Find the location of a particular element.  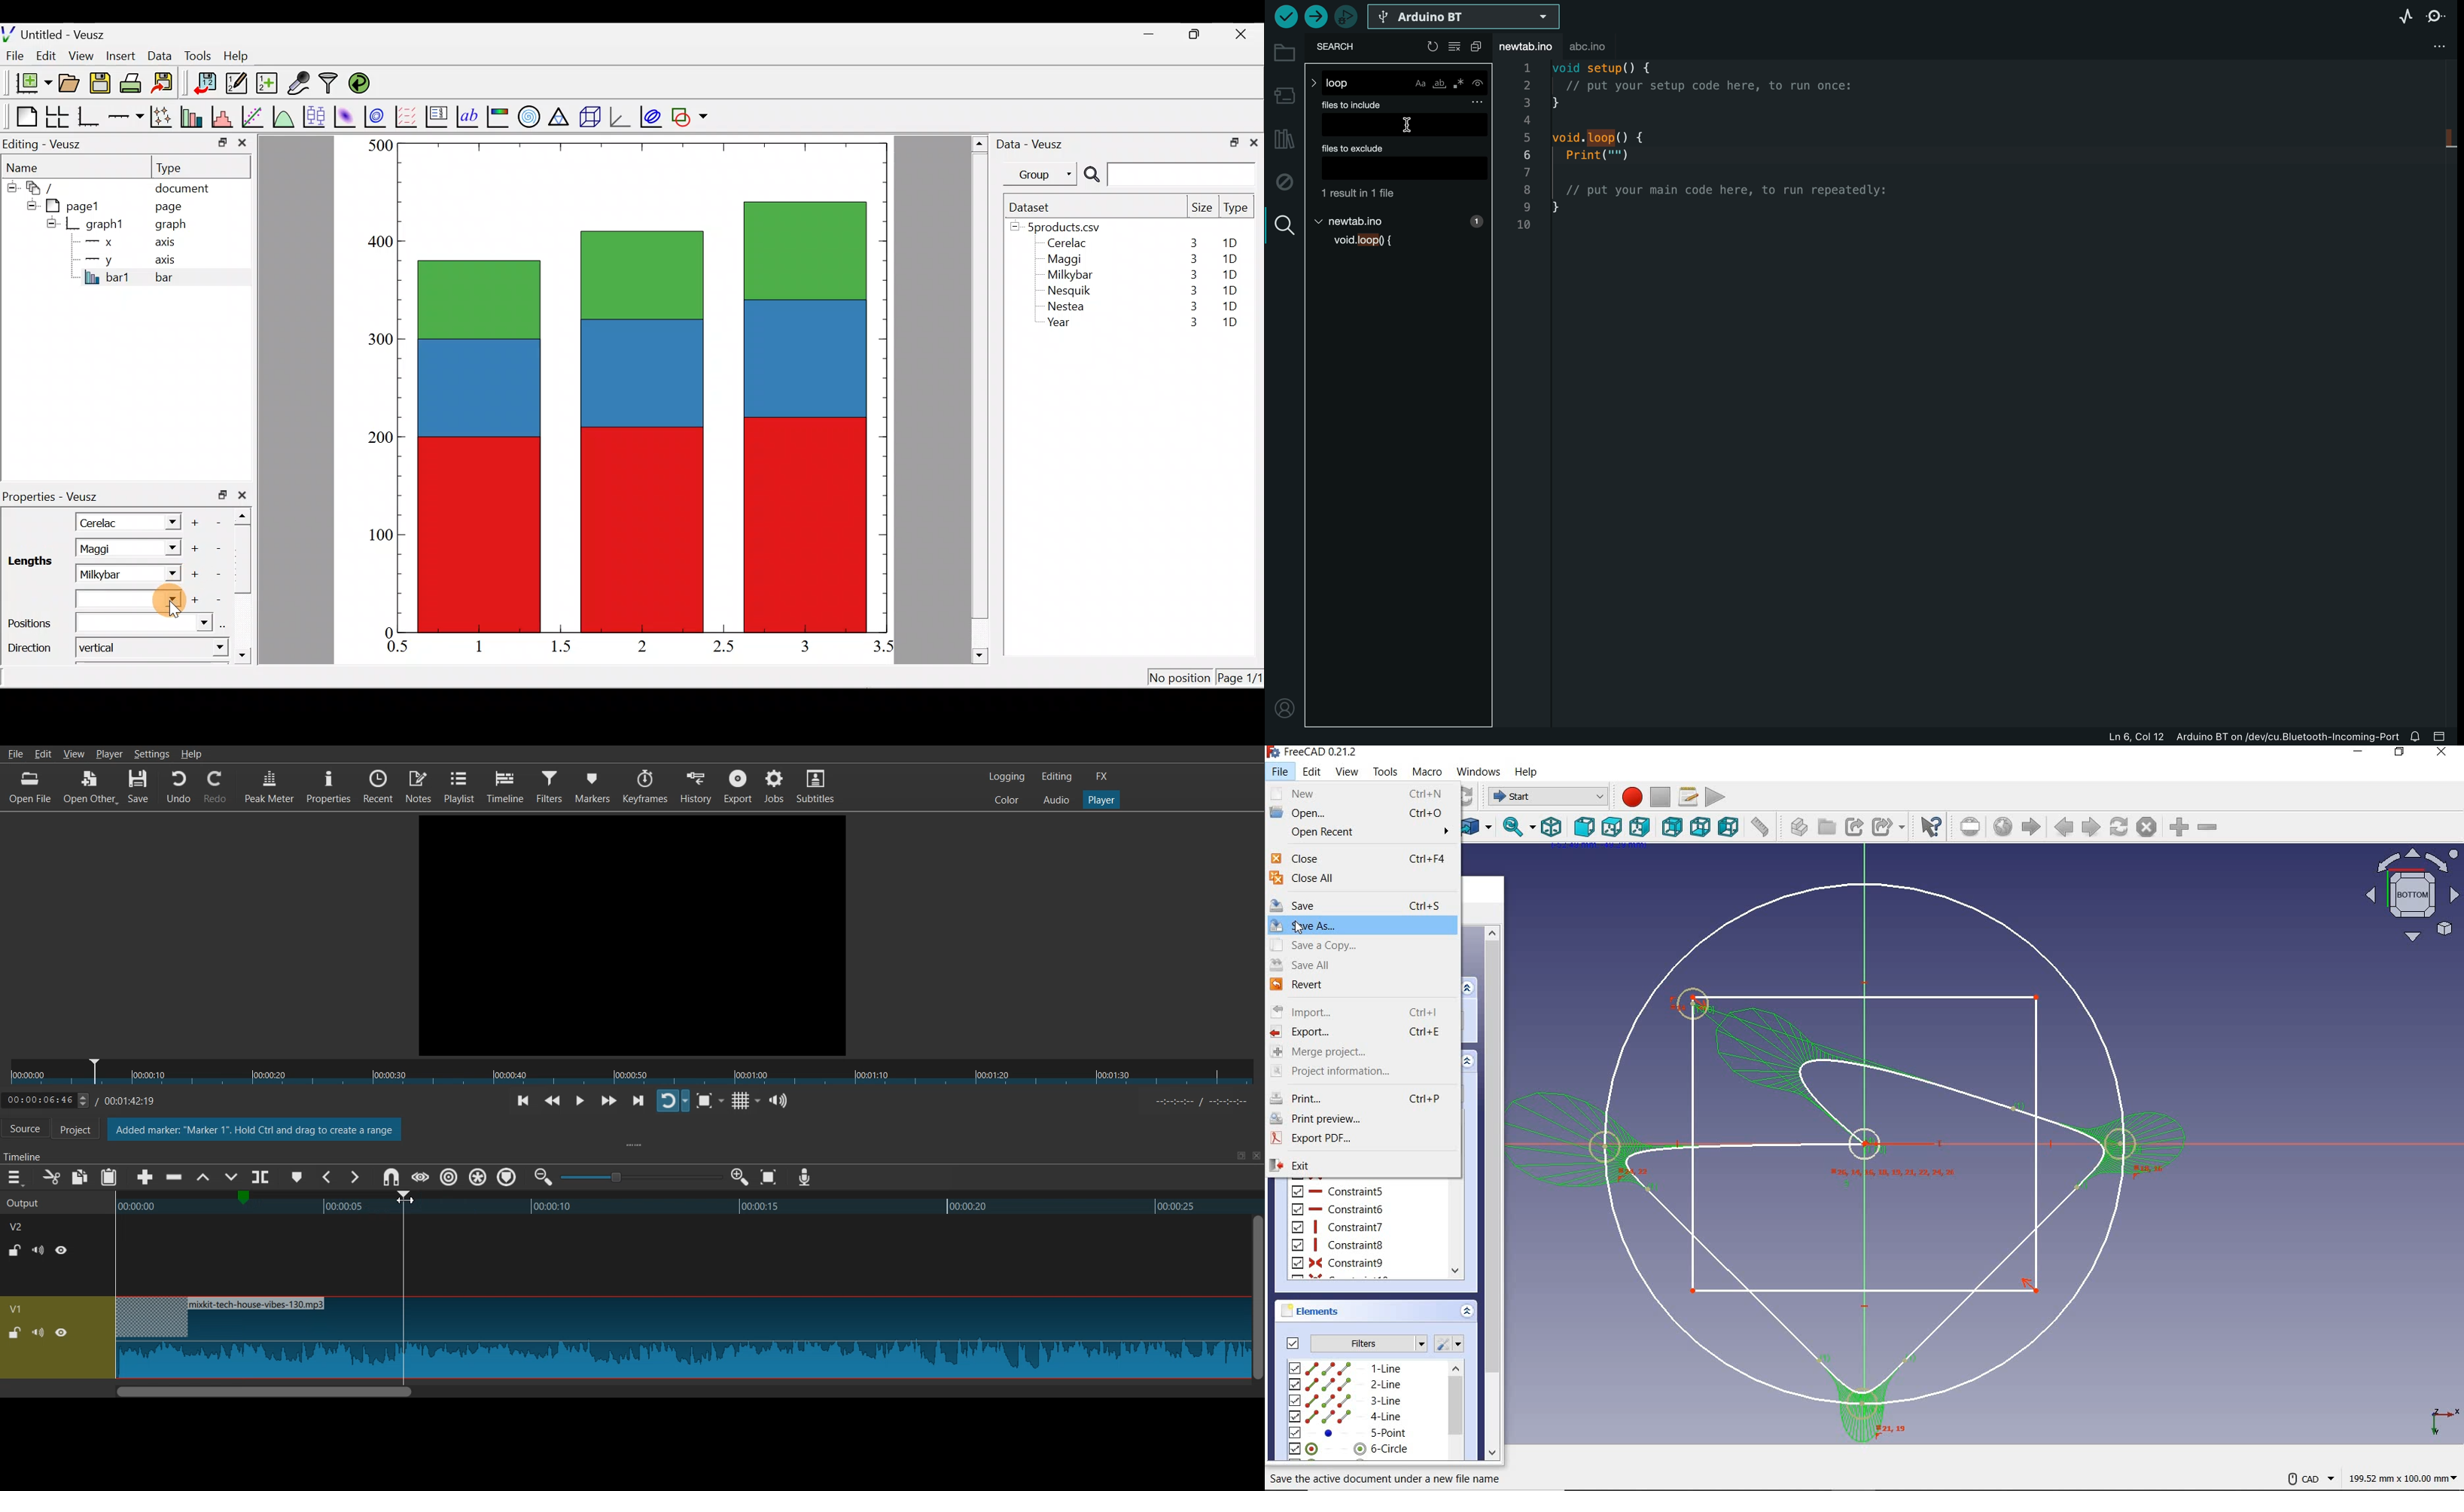

Search bar is located at coordinates (1167, 175).